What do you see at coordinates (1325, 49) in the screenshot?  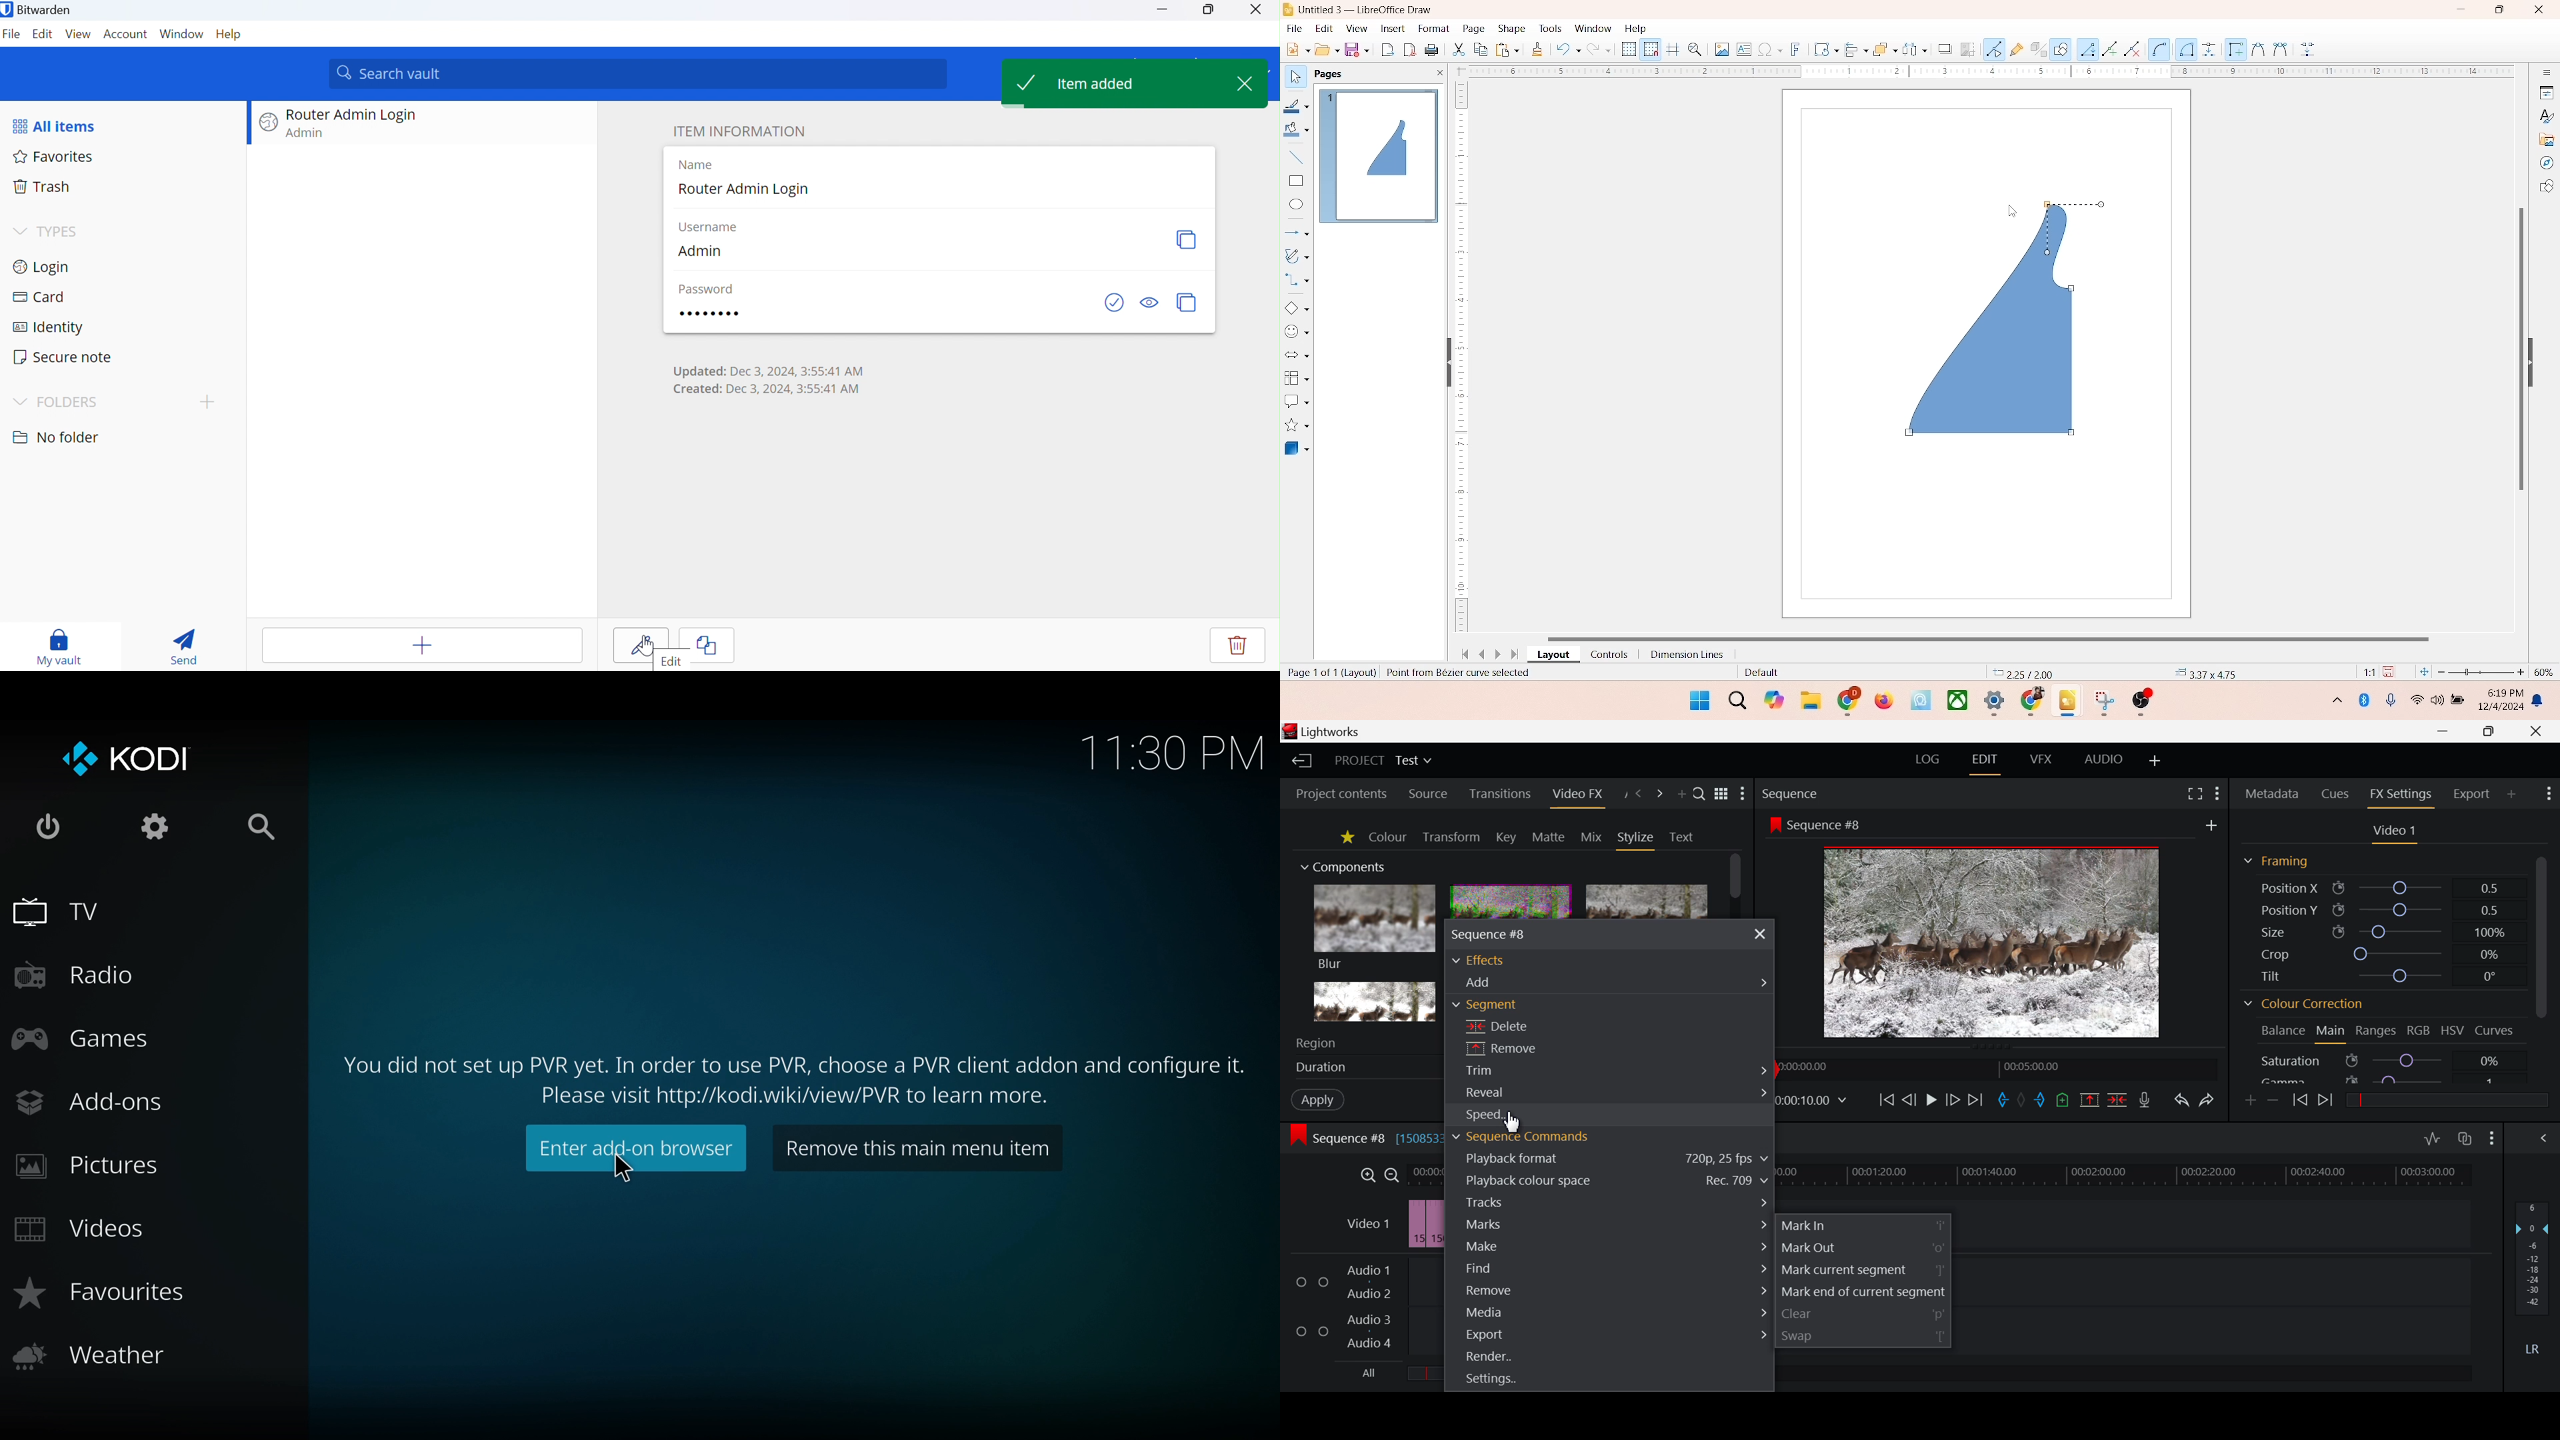 I see `open` at bounding box center [1325, 49].